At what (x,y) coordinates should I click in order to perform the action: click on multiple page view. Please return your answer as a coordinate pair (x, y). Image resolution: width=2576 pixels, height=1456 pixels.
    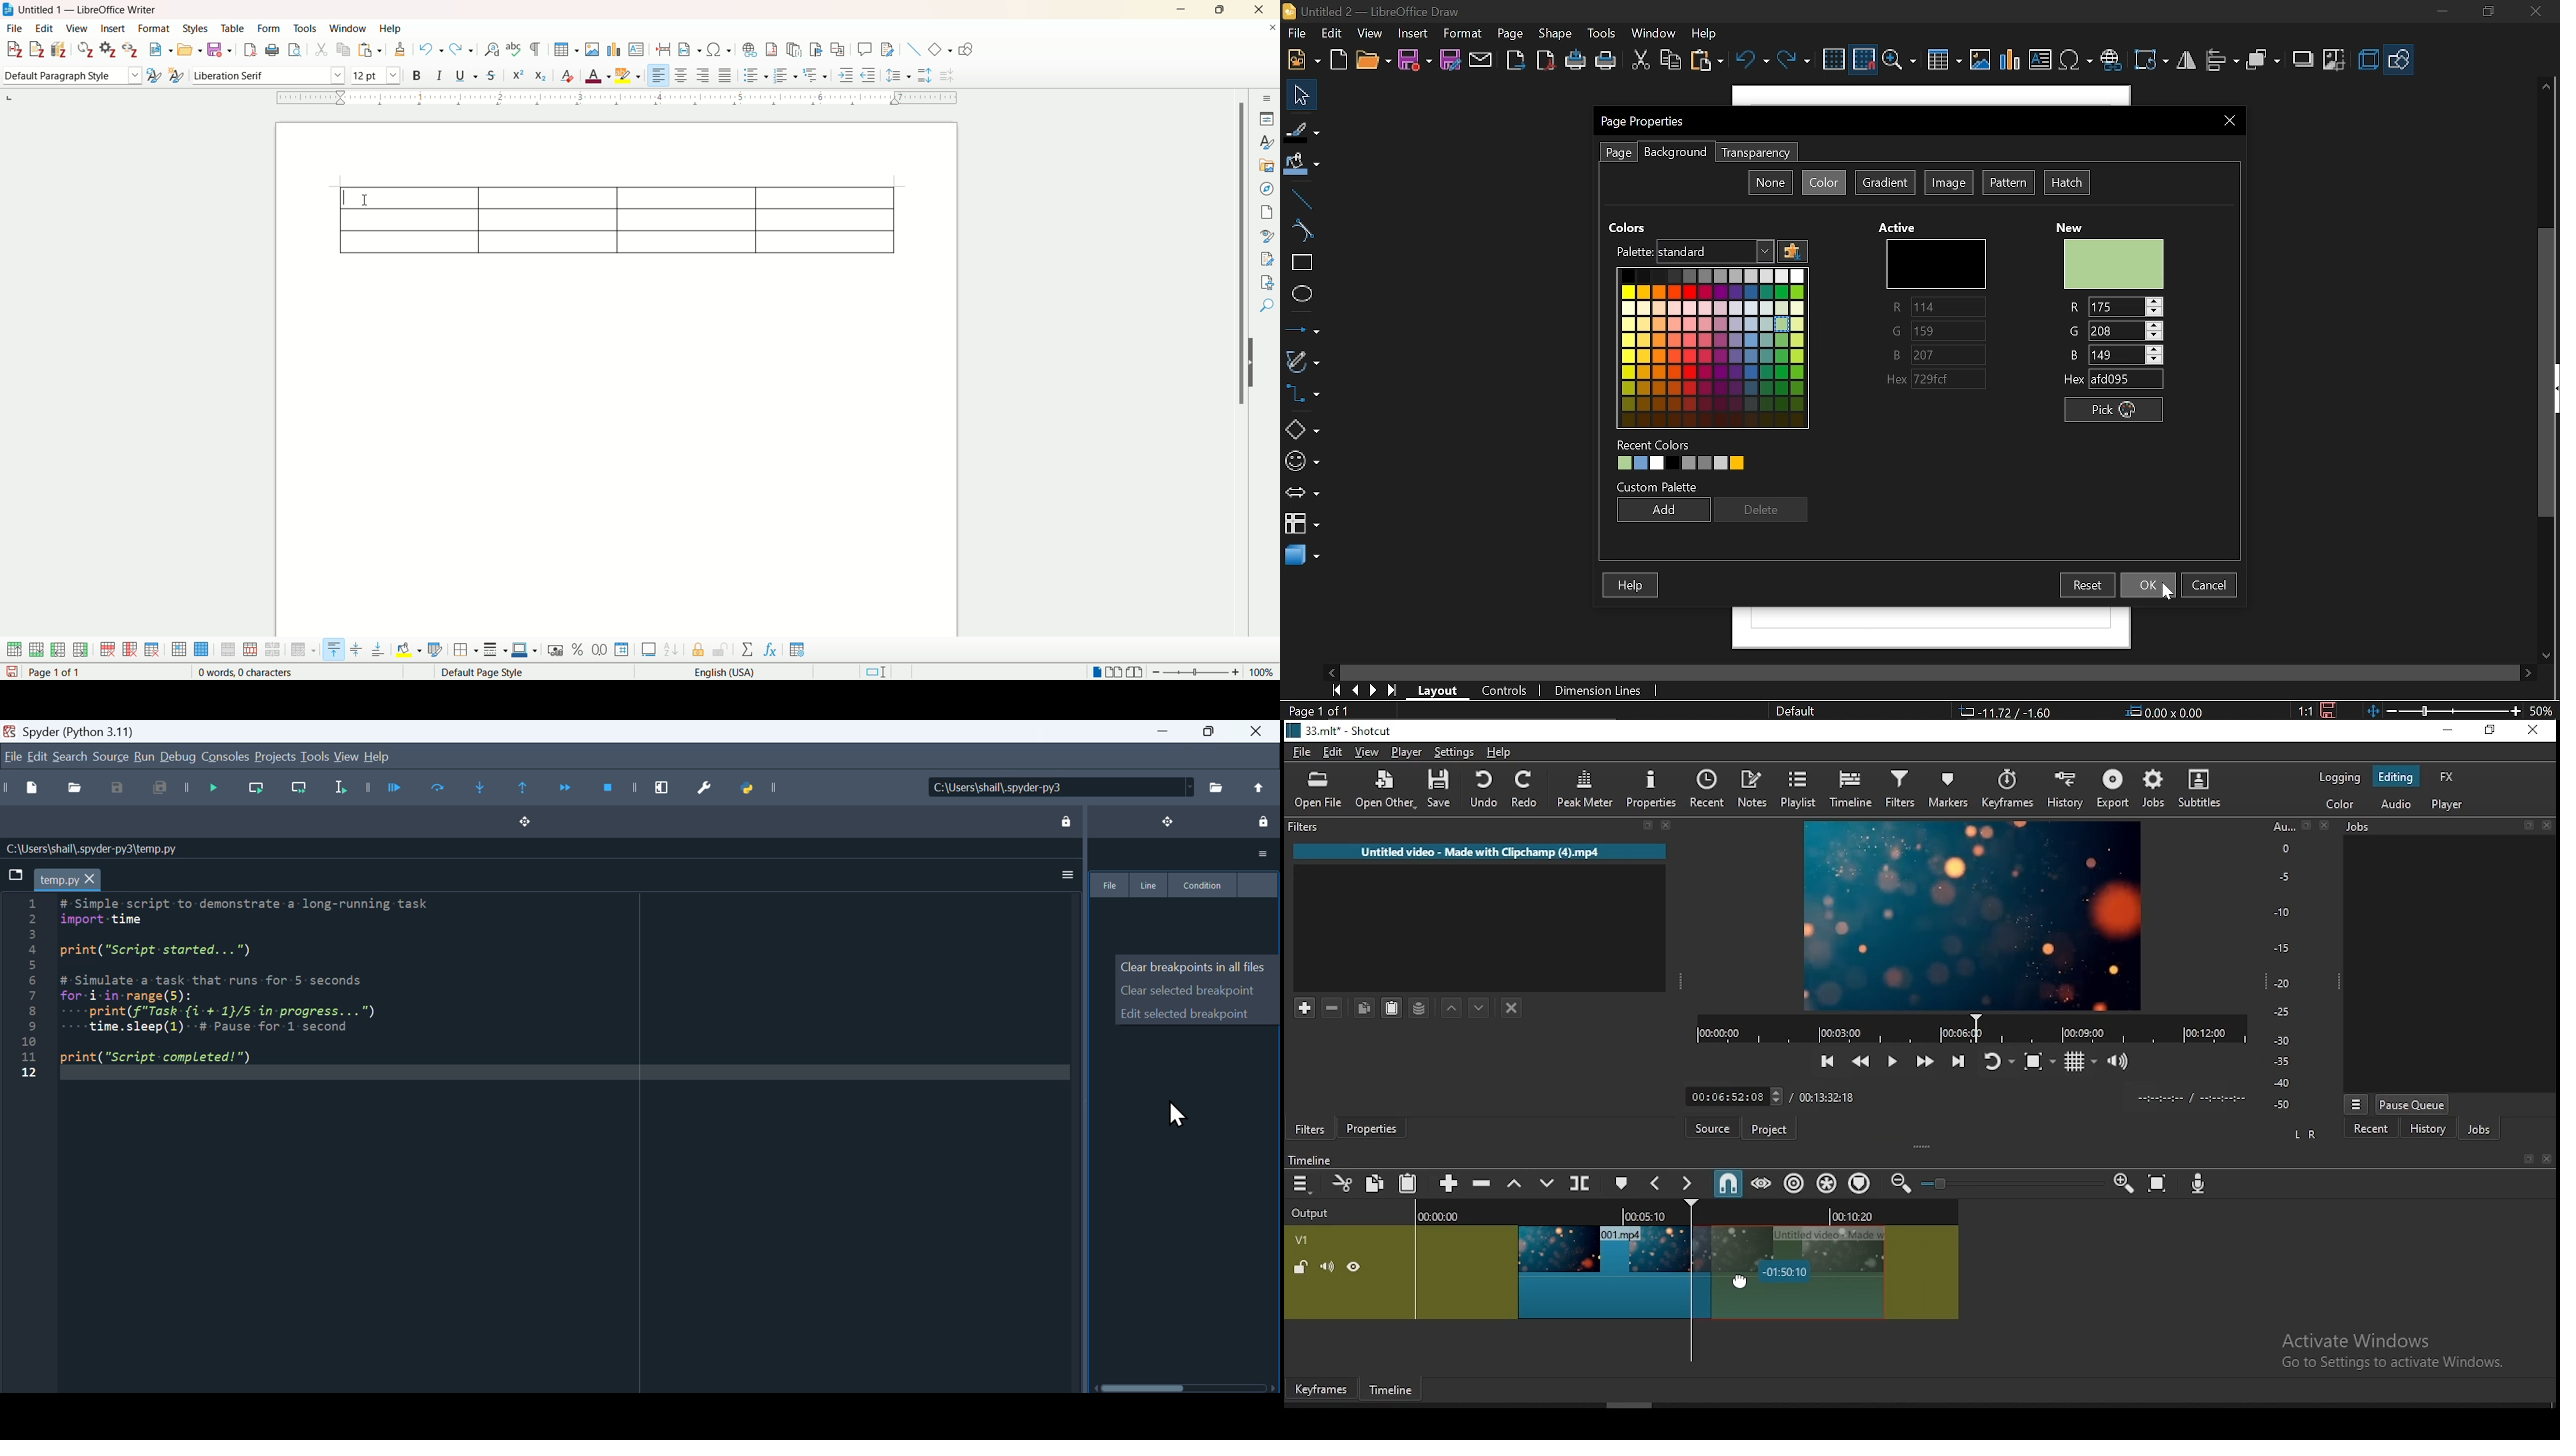
    Looking at the image, I should click on (1115, 673).